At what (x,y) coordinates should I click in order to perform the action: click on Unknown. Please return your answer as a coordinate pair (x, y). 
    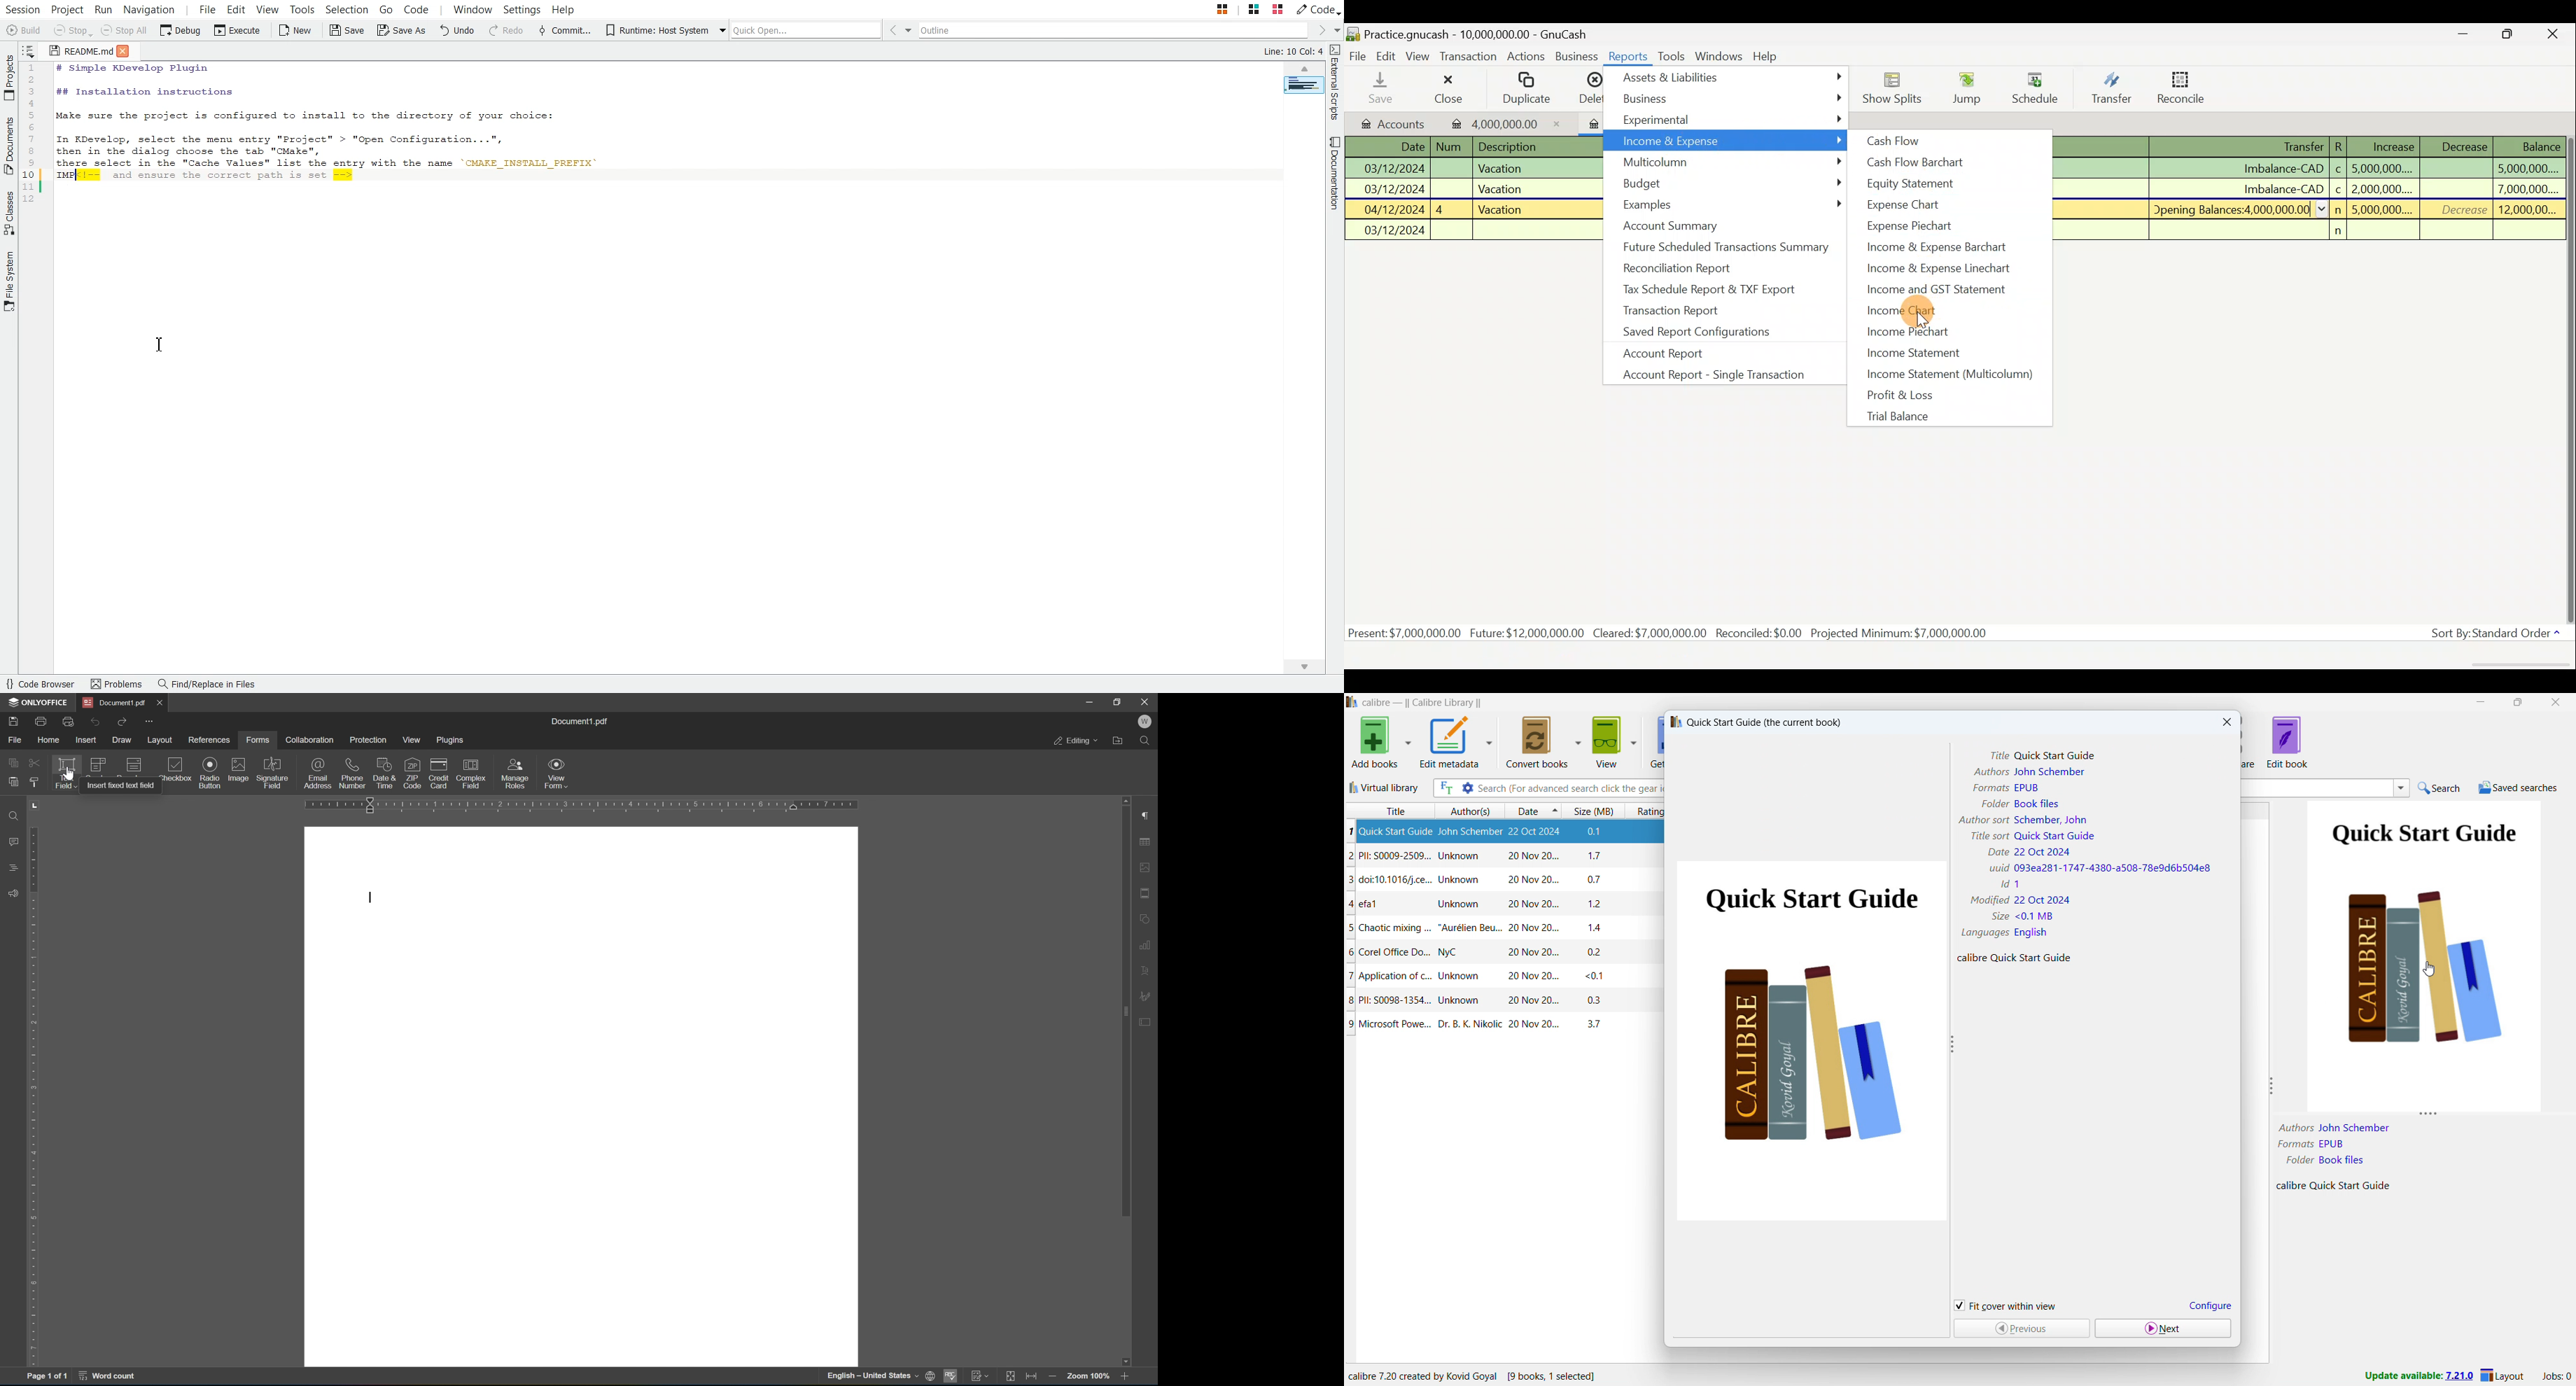
    Looking at the image, I should click on (1462, 857).